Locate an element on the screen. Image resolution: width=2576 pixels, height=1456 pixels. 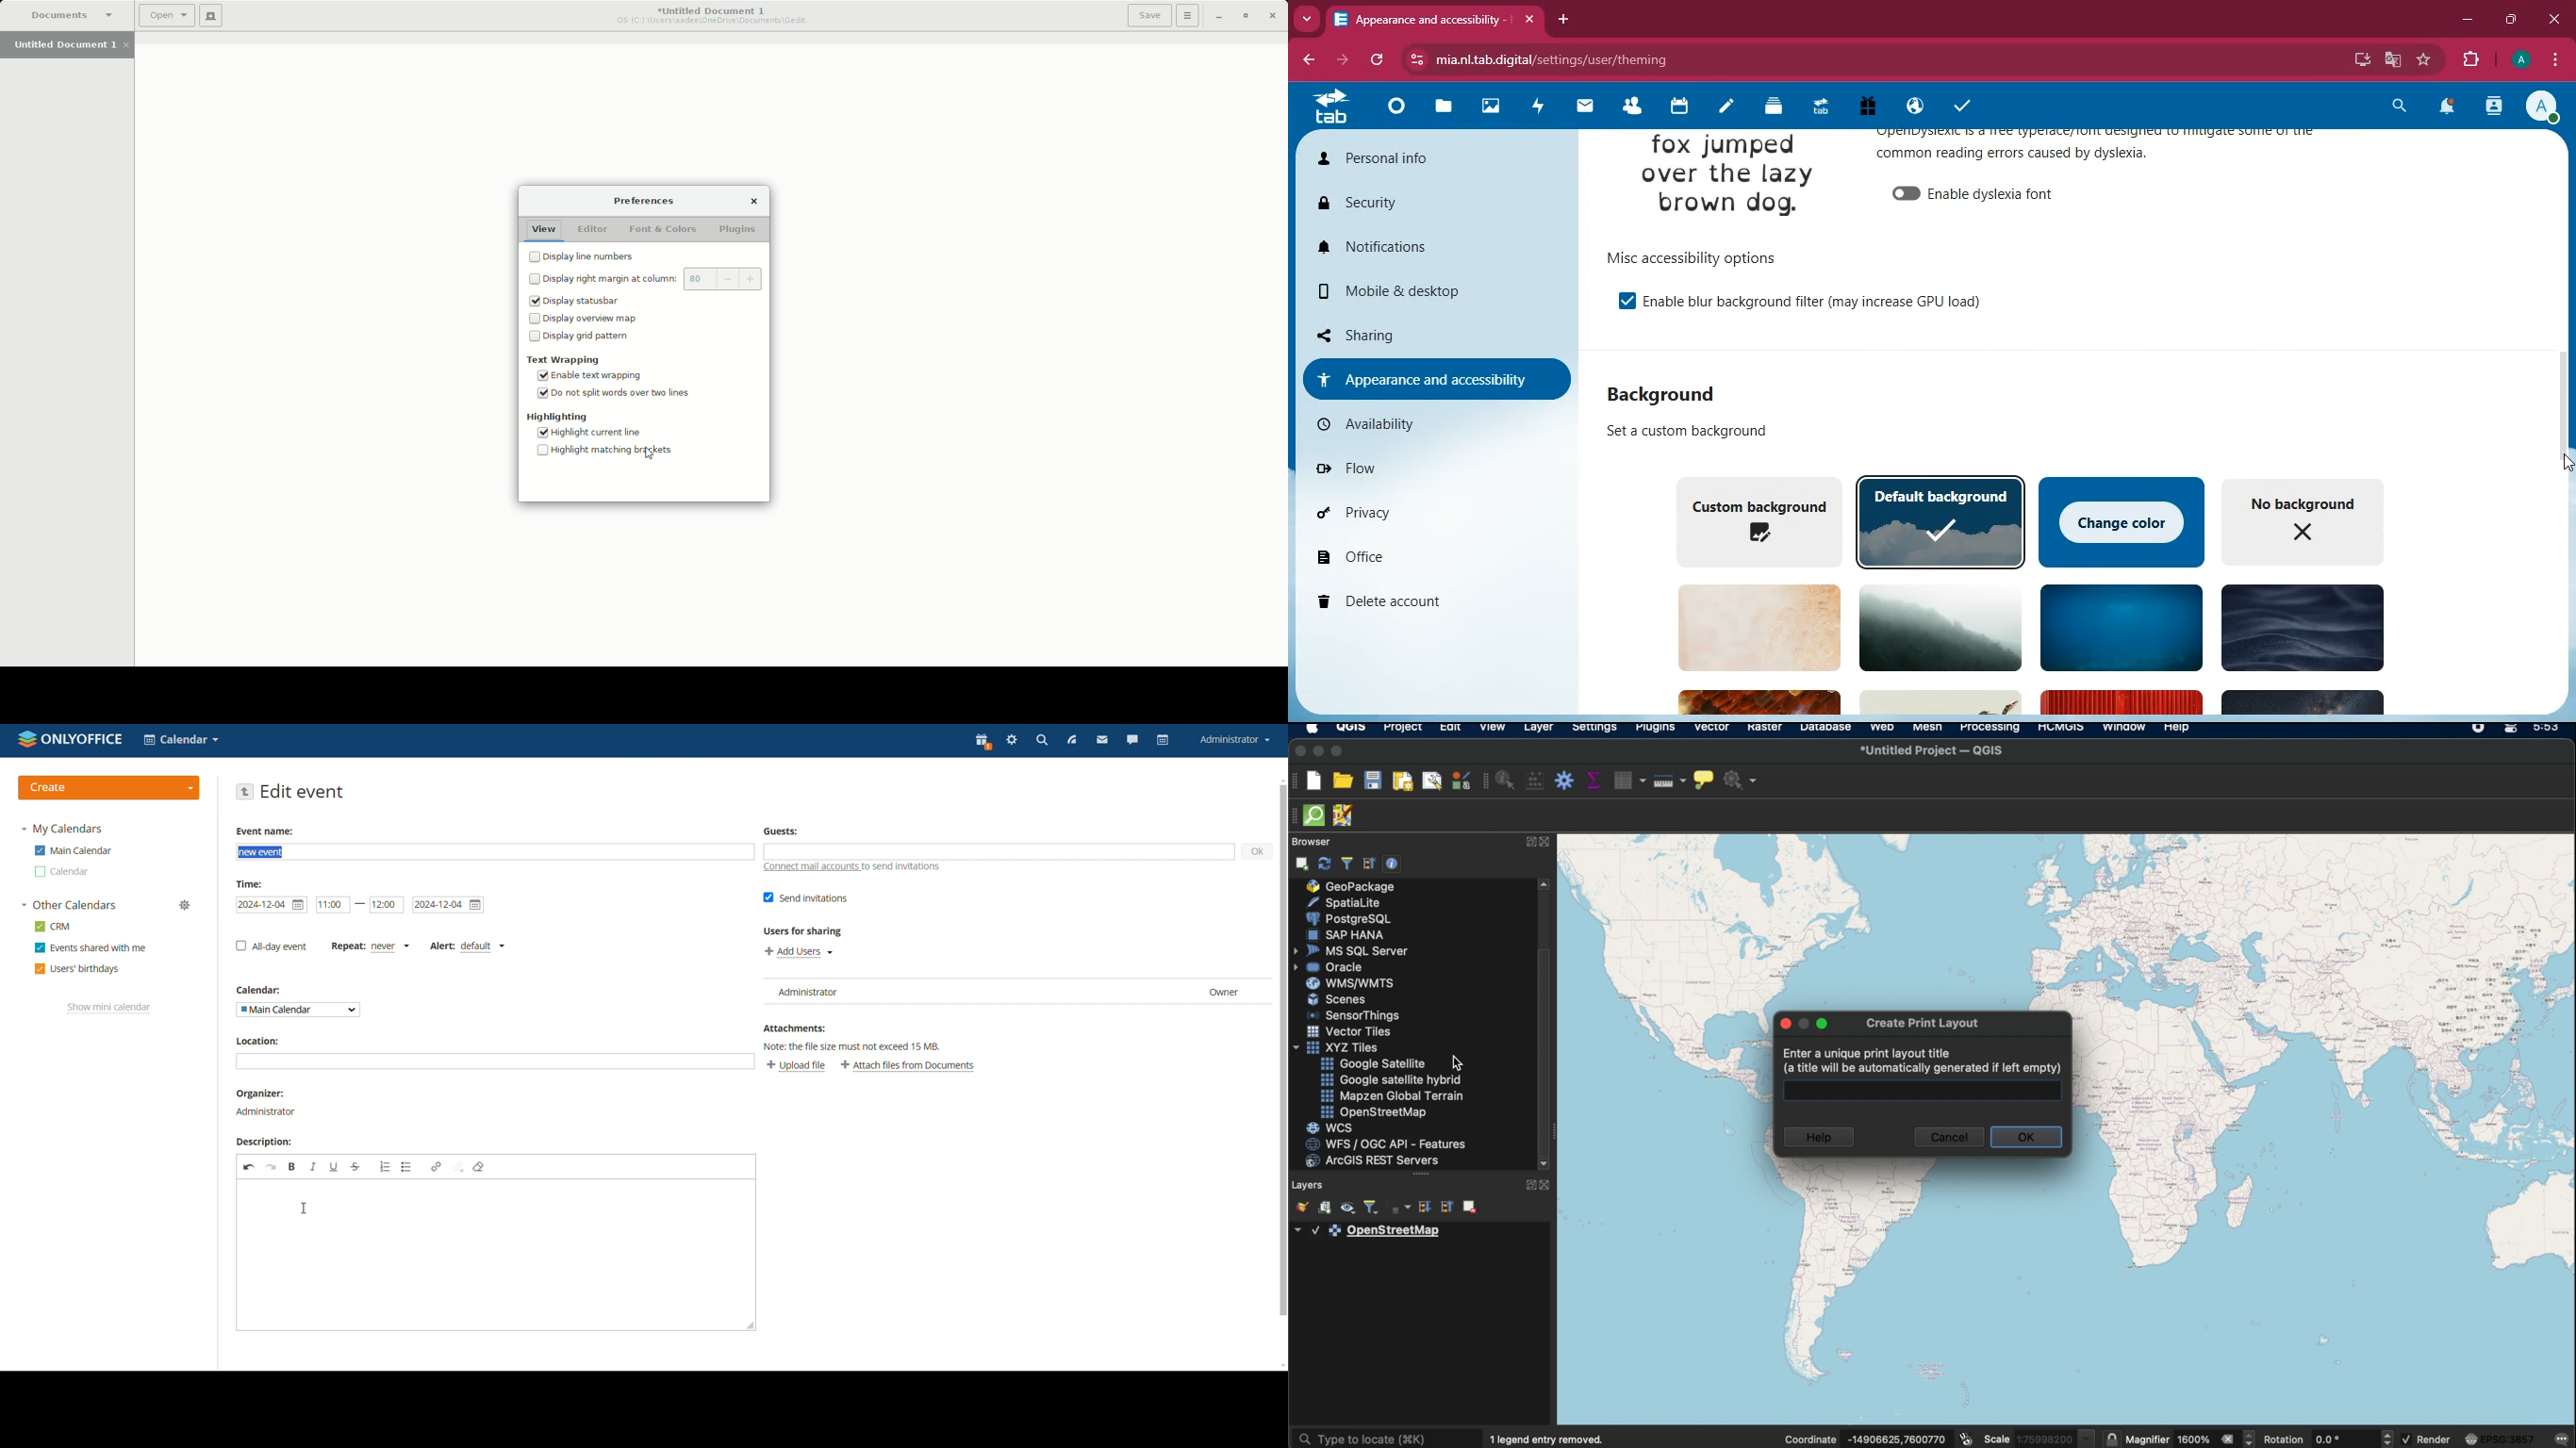
untitled project QGIS is located at coordinates (1936, 750).